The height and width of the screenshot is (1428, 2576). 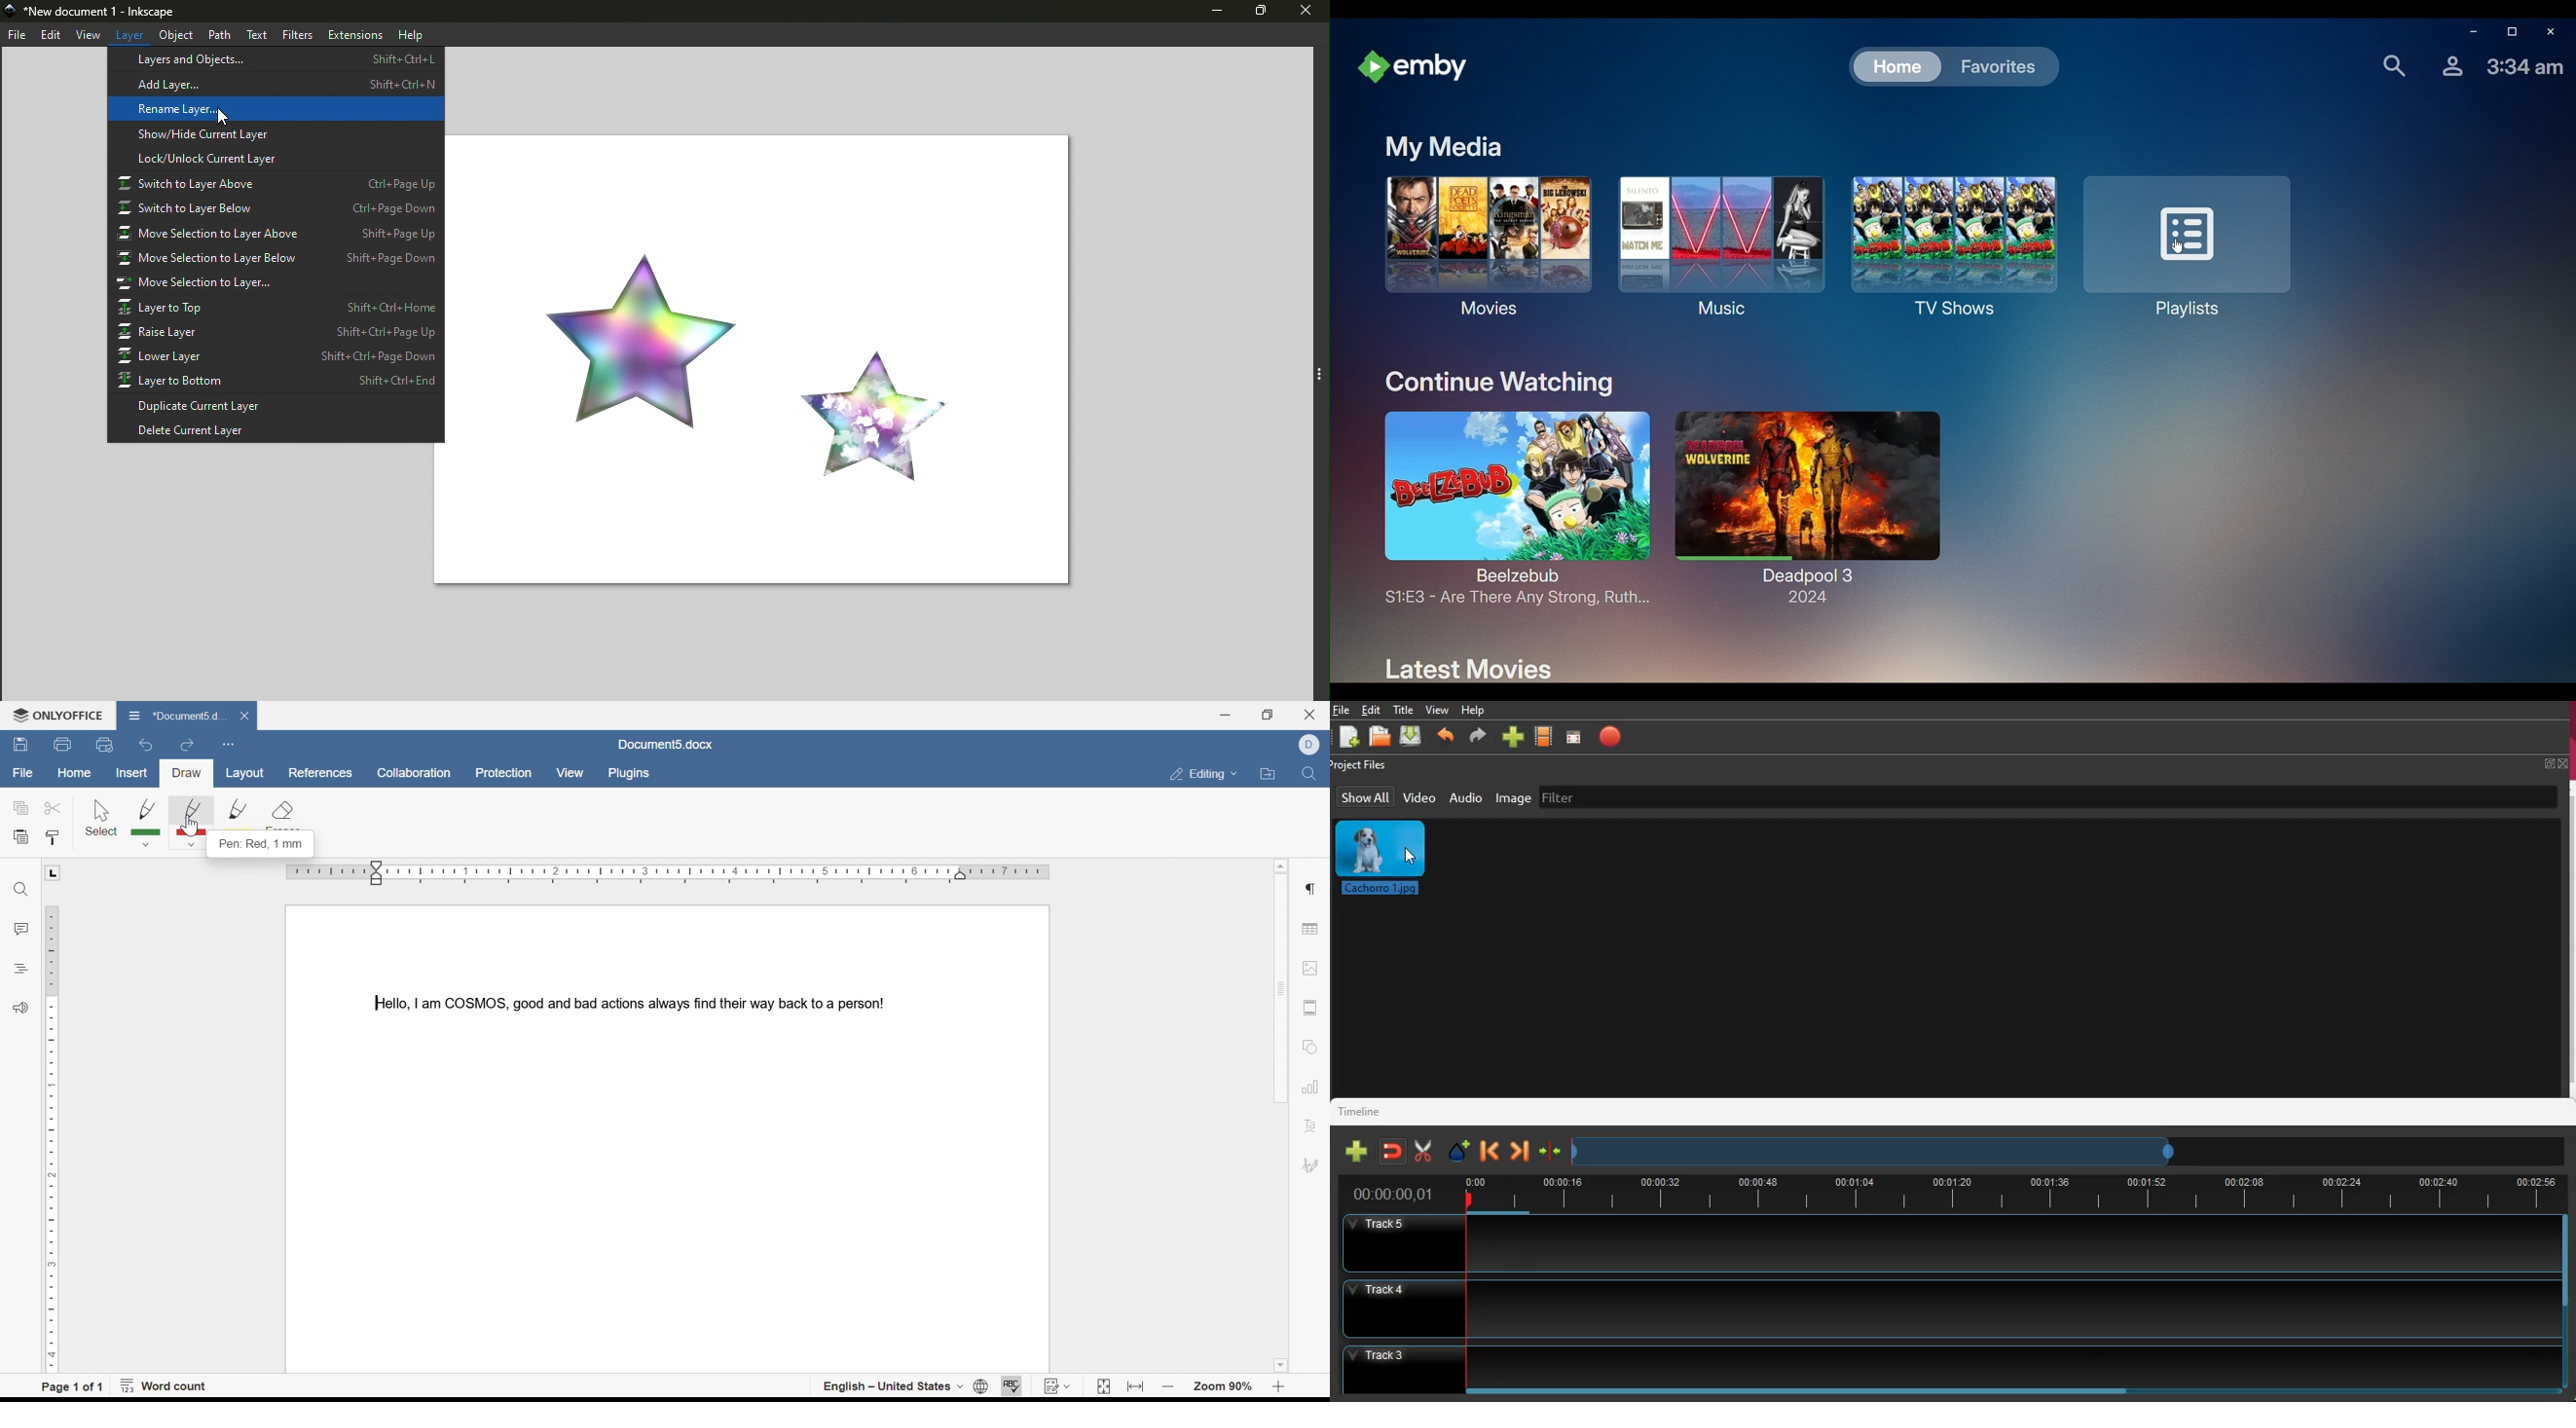 What do you see at coordinates (50, 807) in the screenshot?
I see `cut` at bounding box center [50, 807].